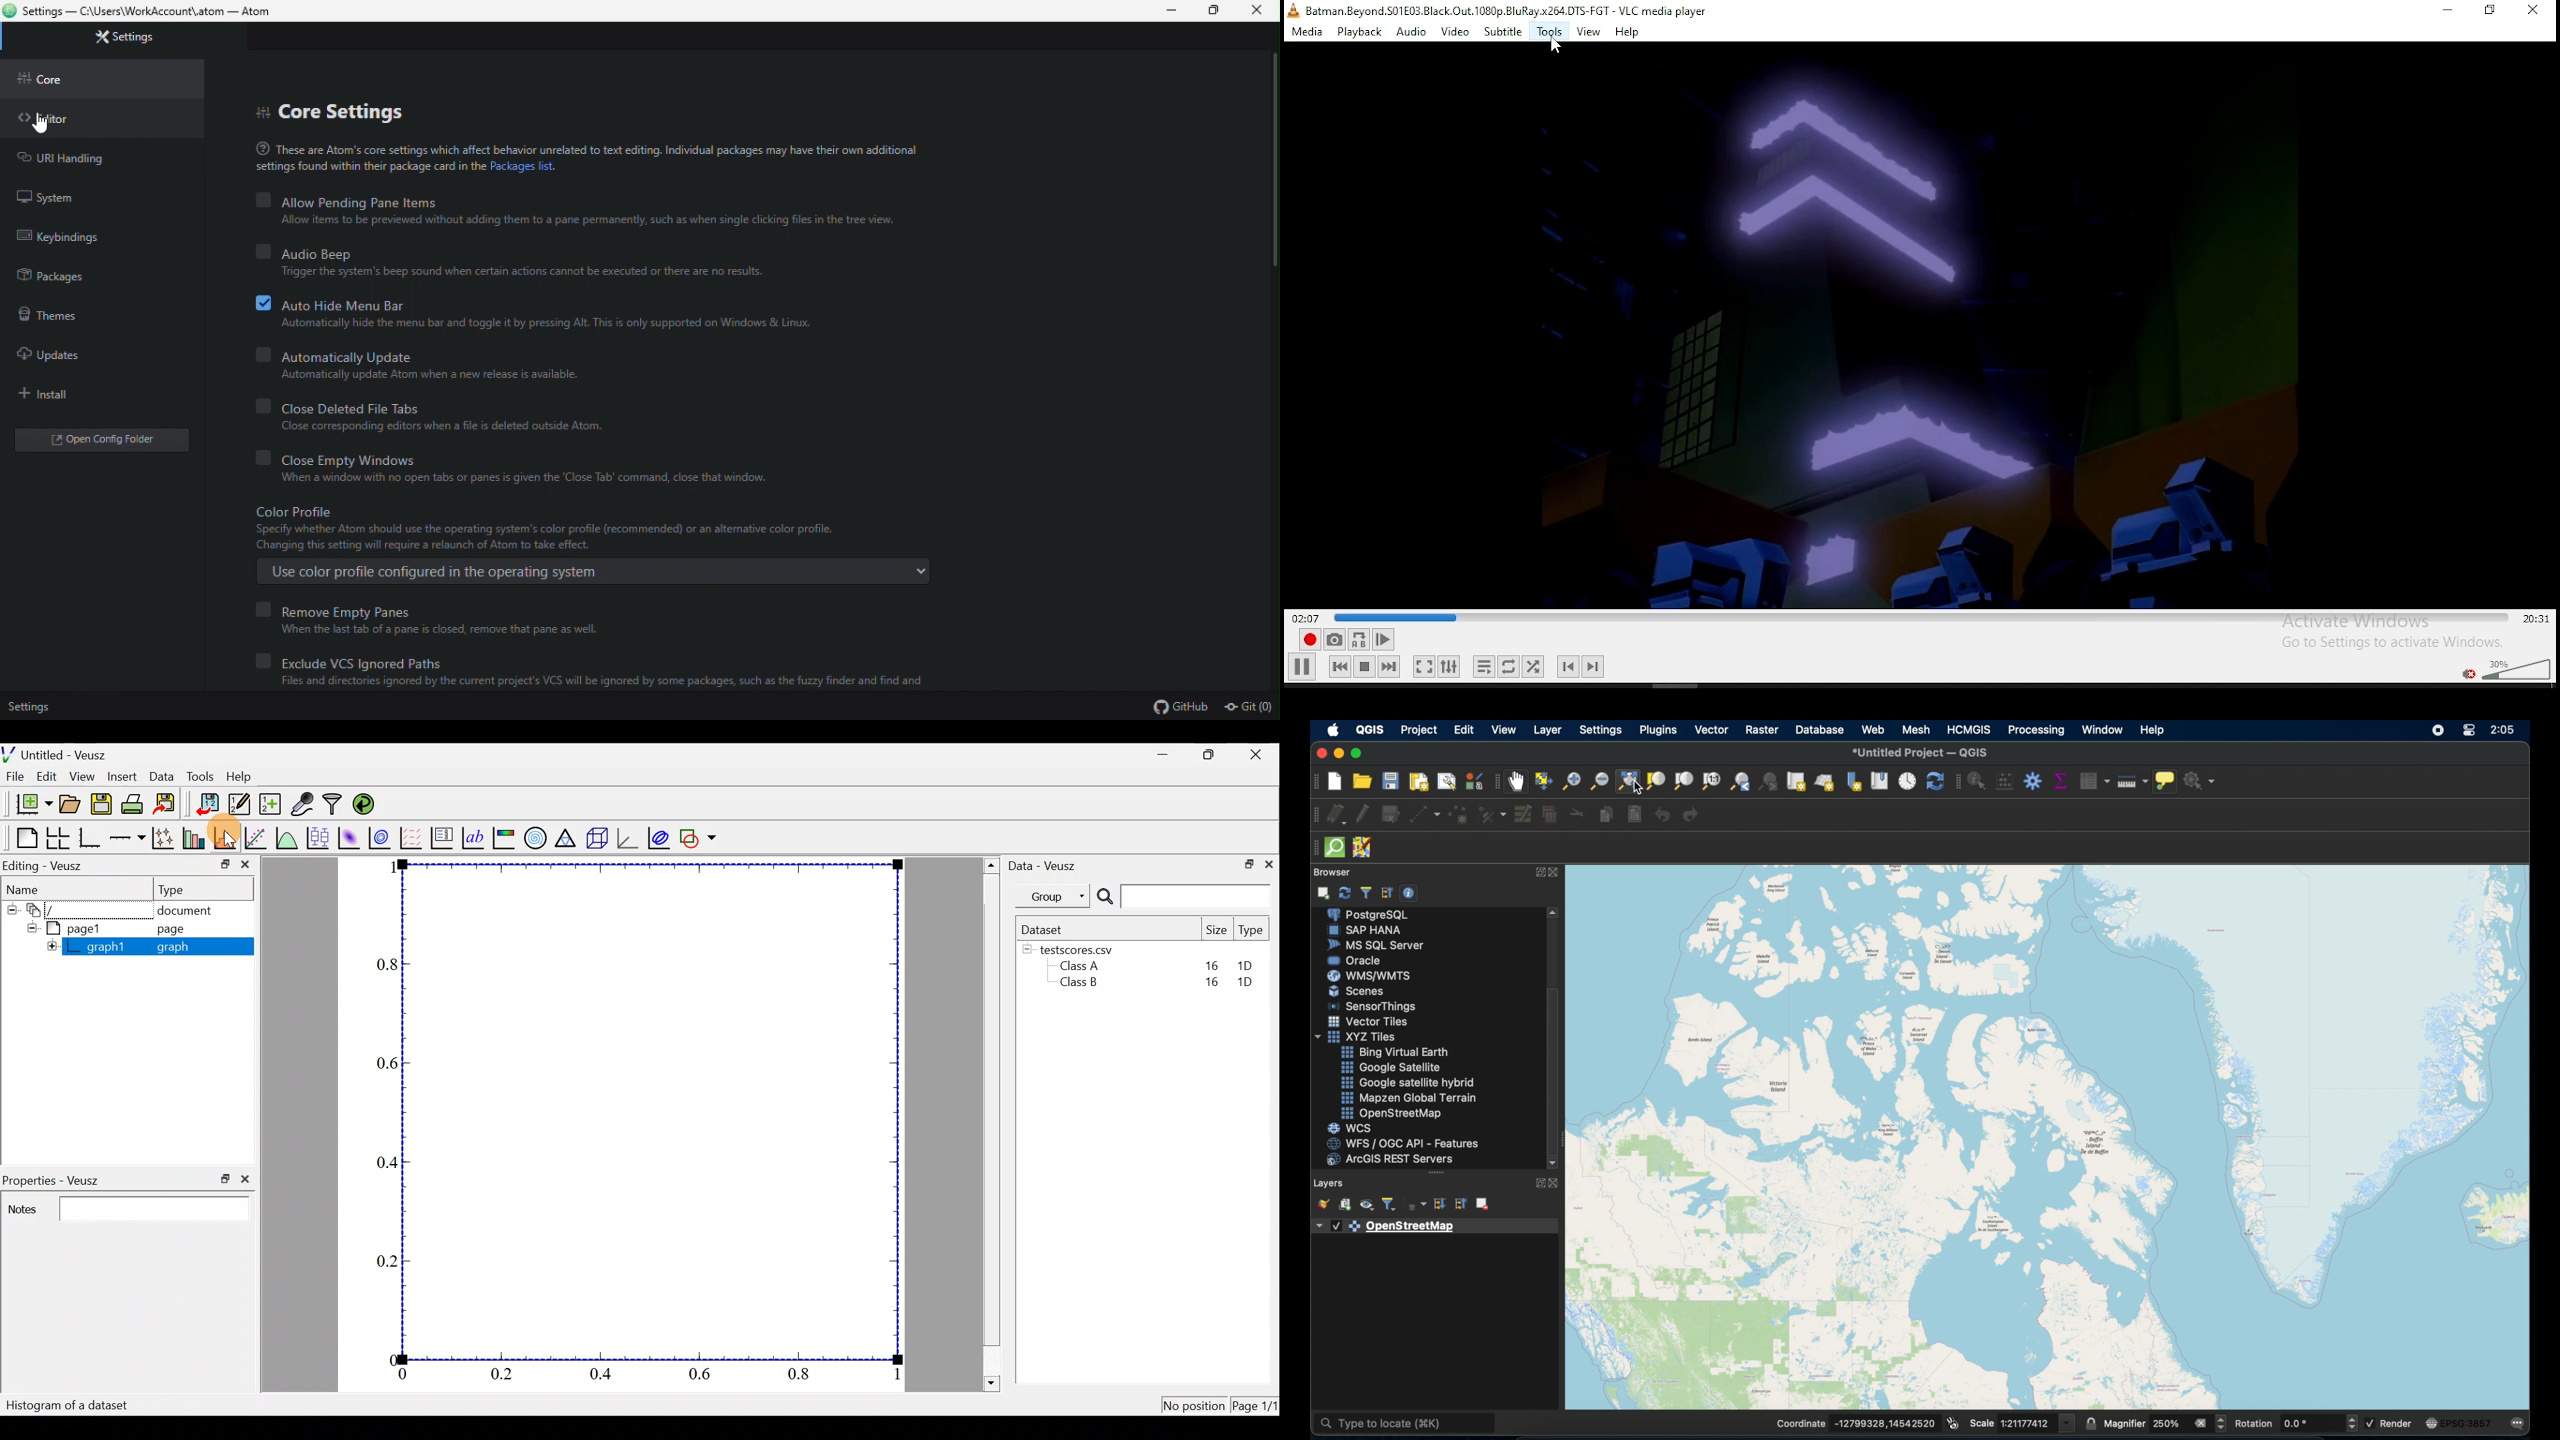 Image resolution: width=2576 pixels, height=1456 pixels. What do you see at coordinates (1317, 781) in the screenshot?
I see `project toolbar` at bounding box center [1317, 781].